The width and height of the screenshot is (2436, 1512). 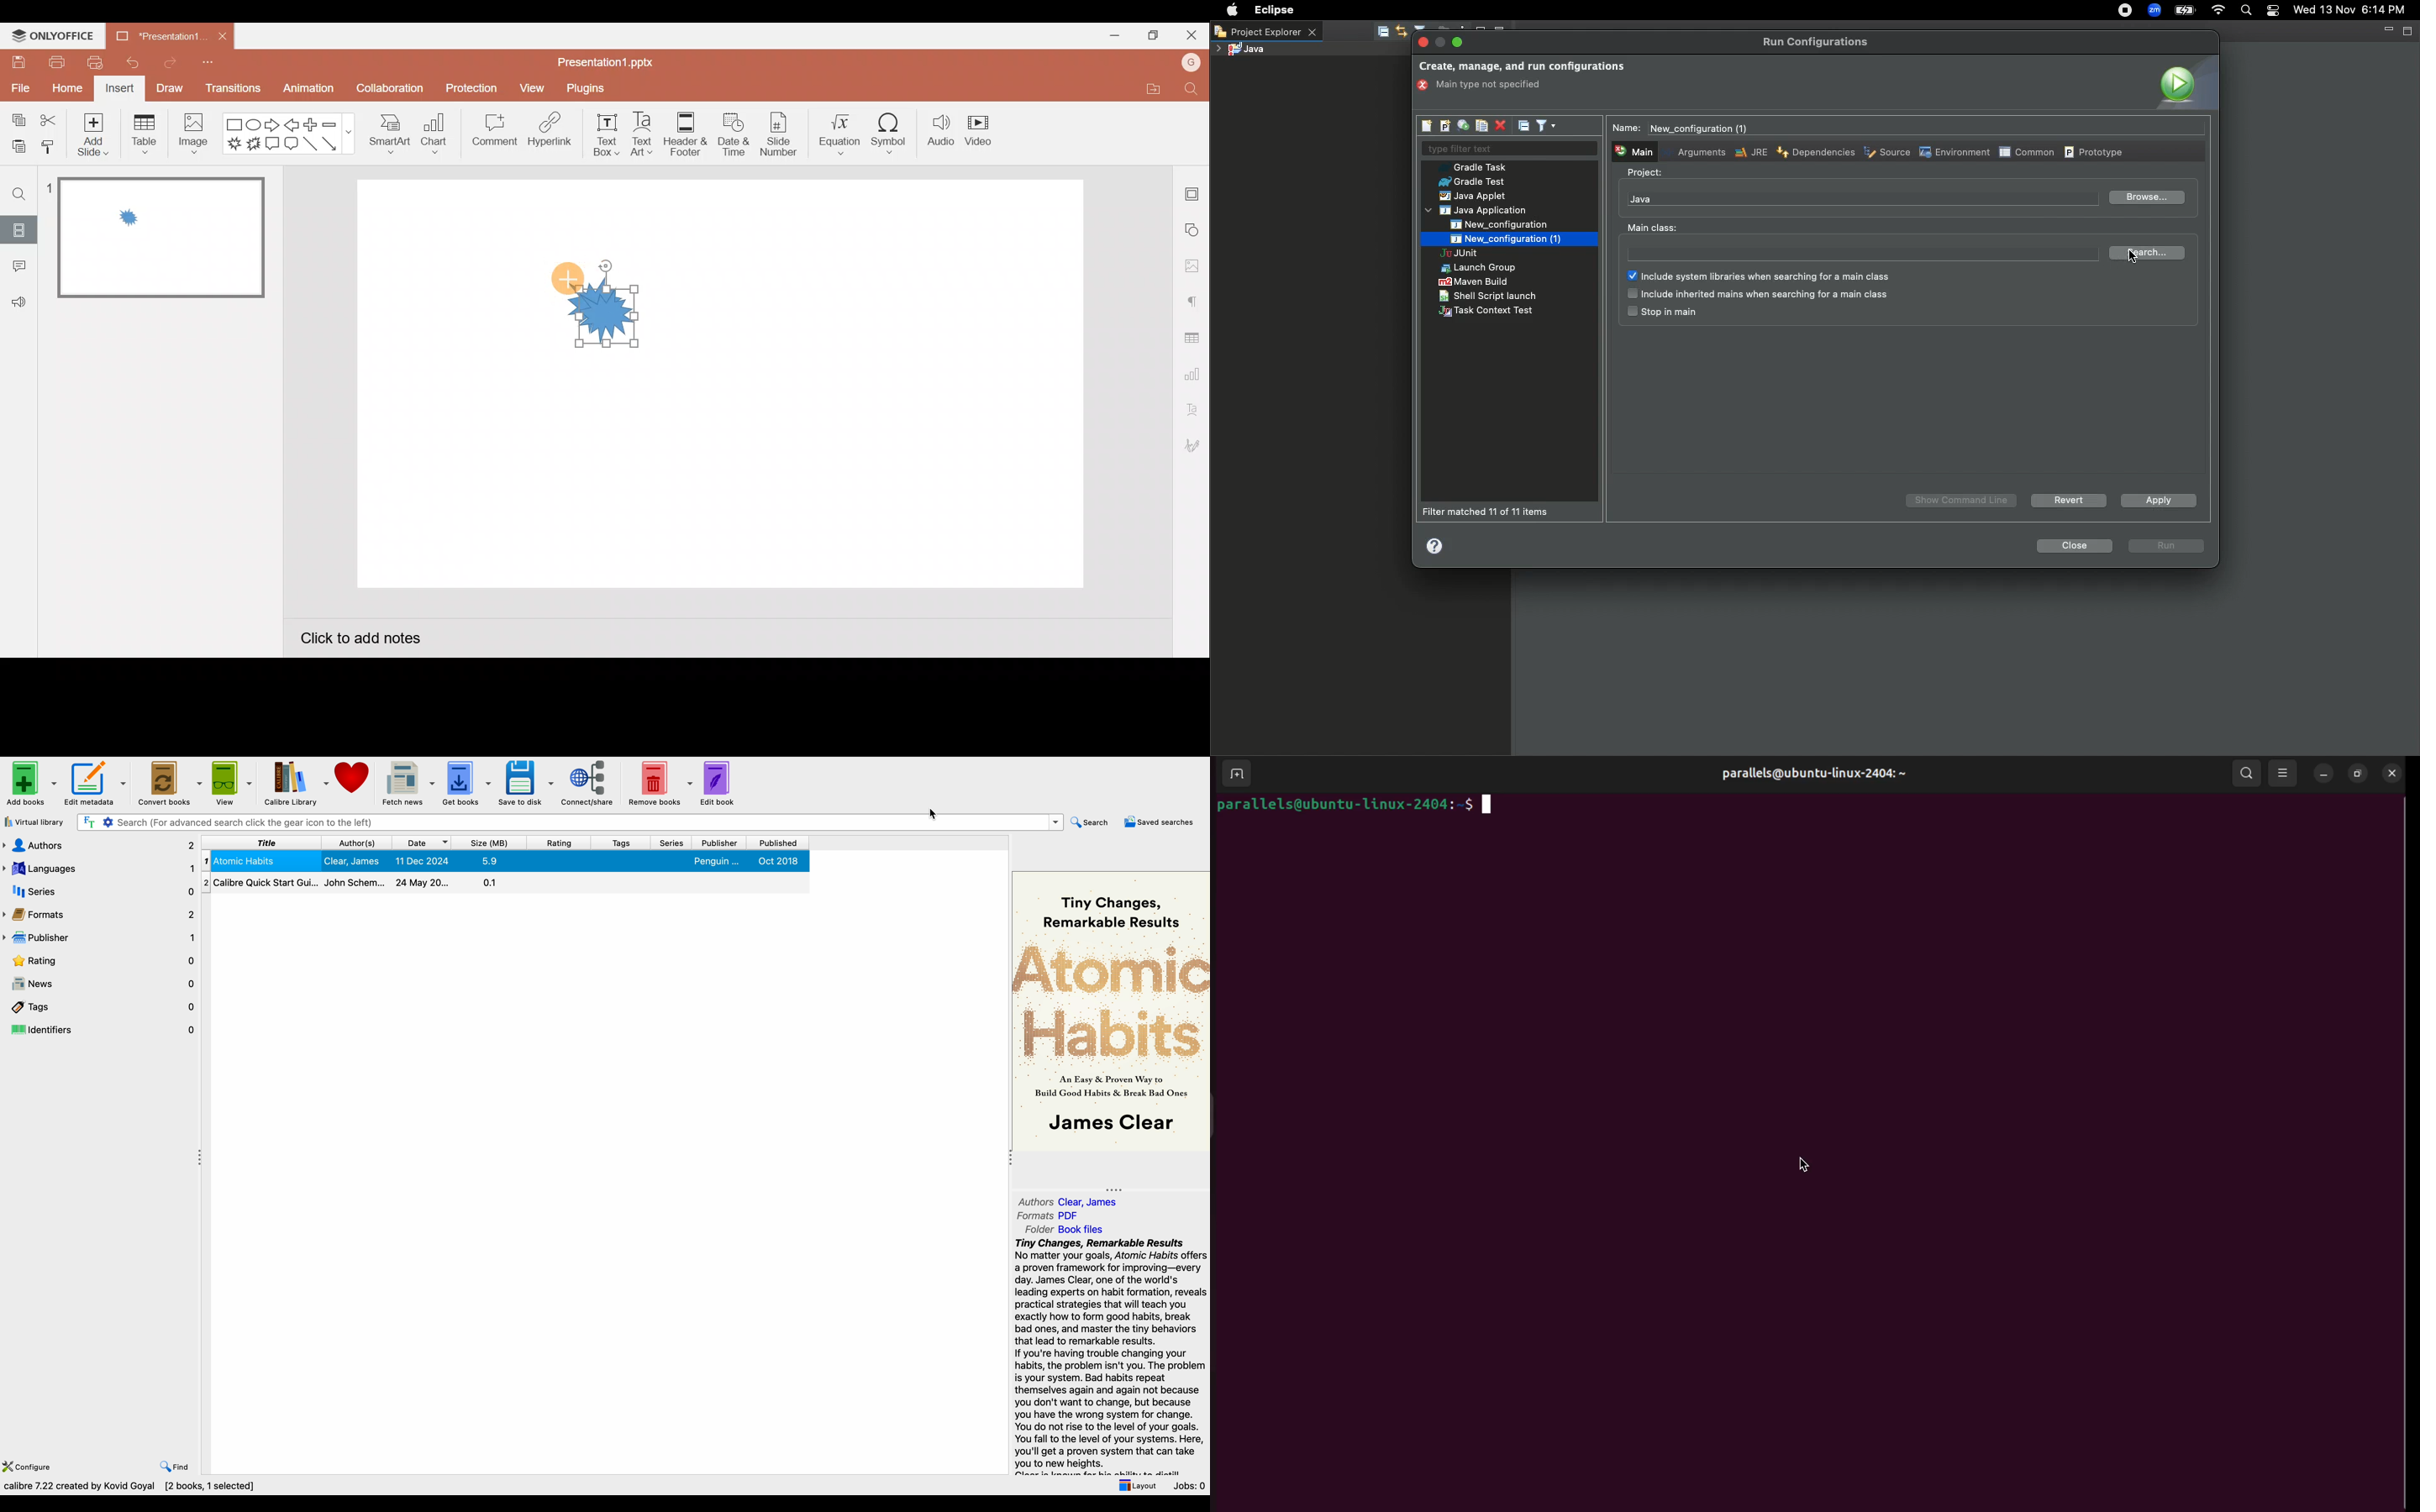 What do you see at coordinates (1137, 1485) in the screenshot?
I see `layout` at bounding box center [1137, 1485].